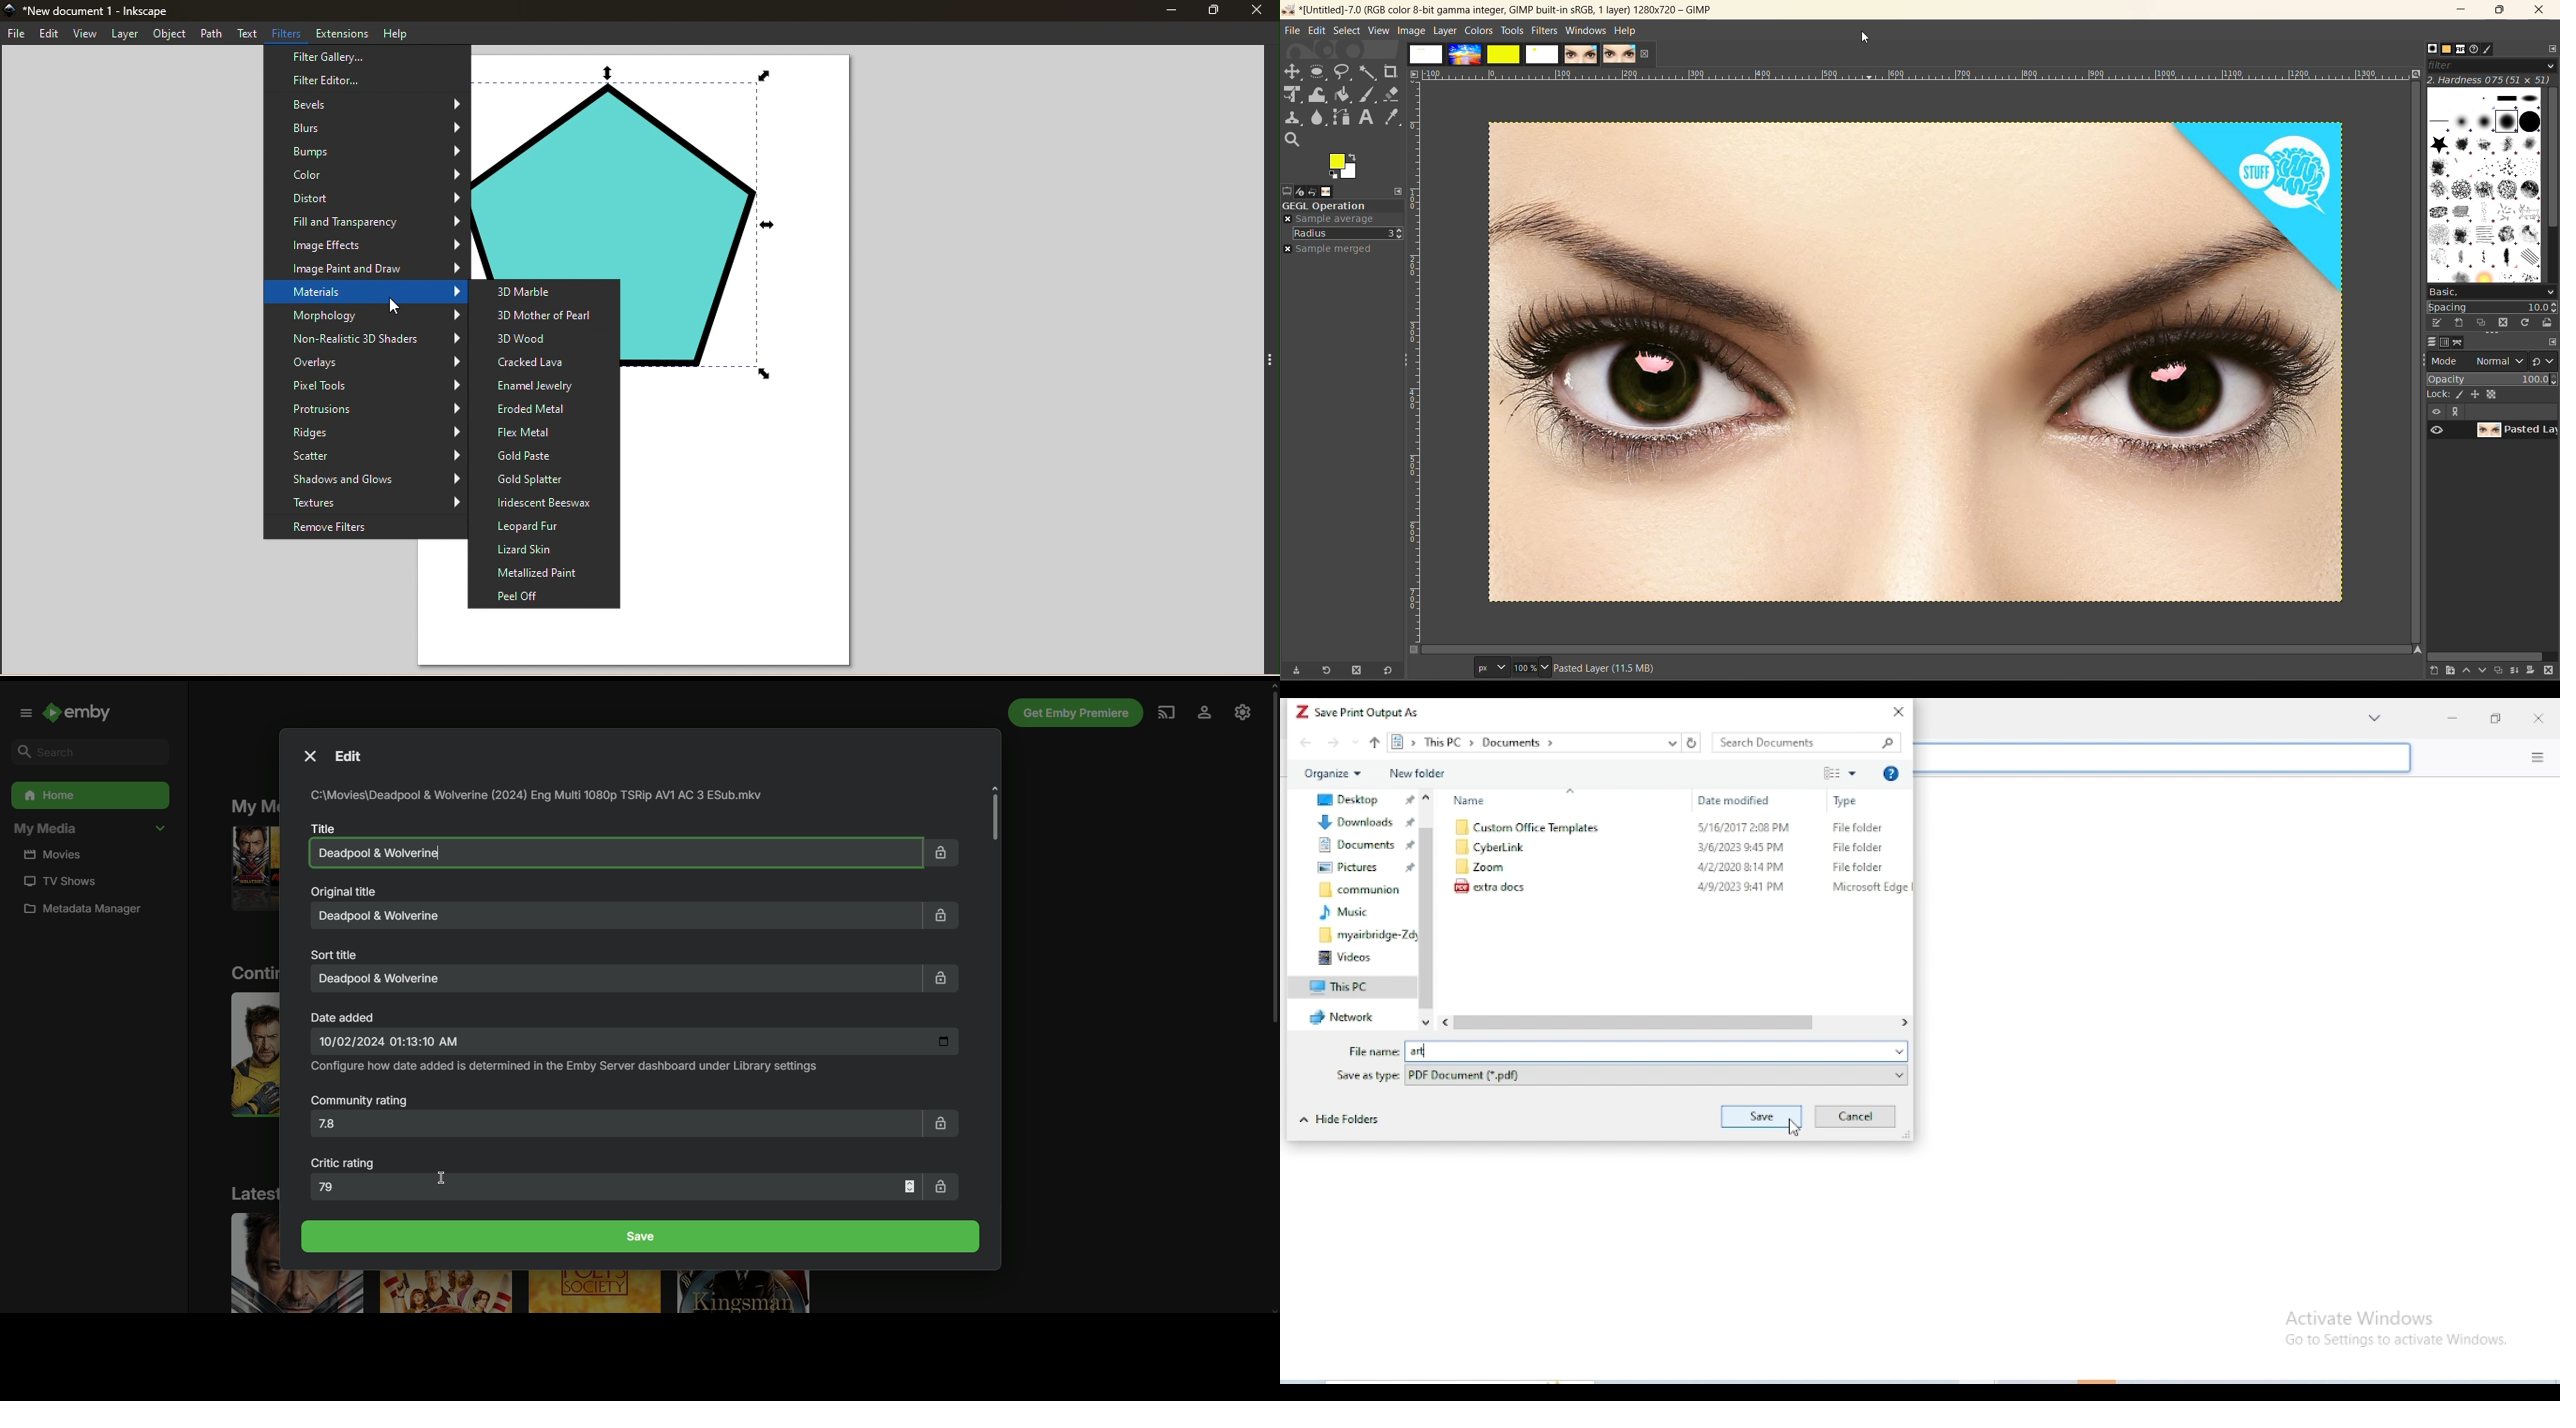  I want to click on delete this layer, so click(2552, 674).